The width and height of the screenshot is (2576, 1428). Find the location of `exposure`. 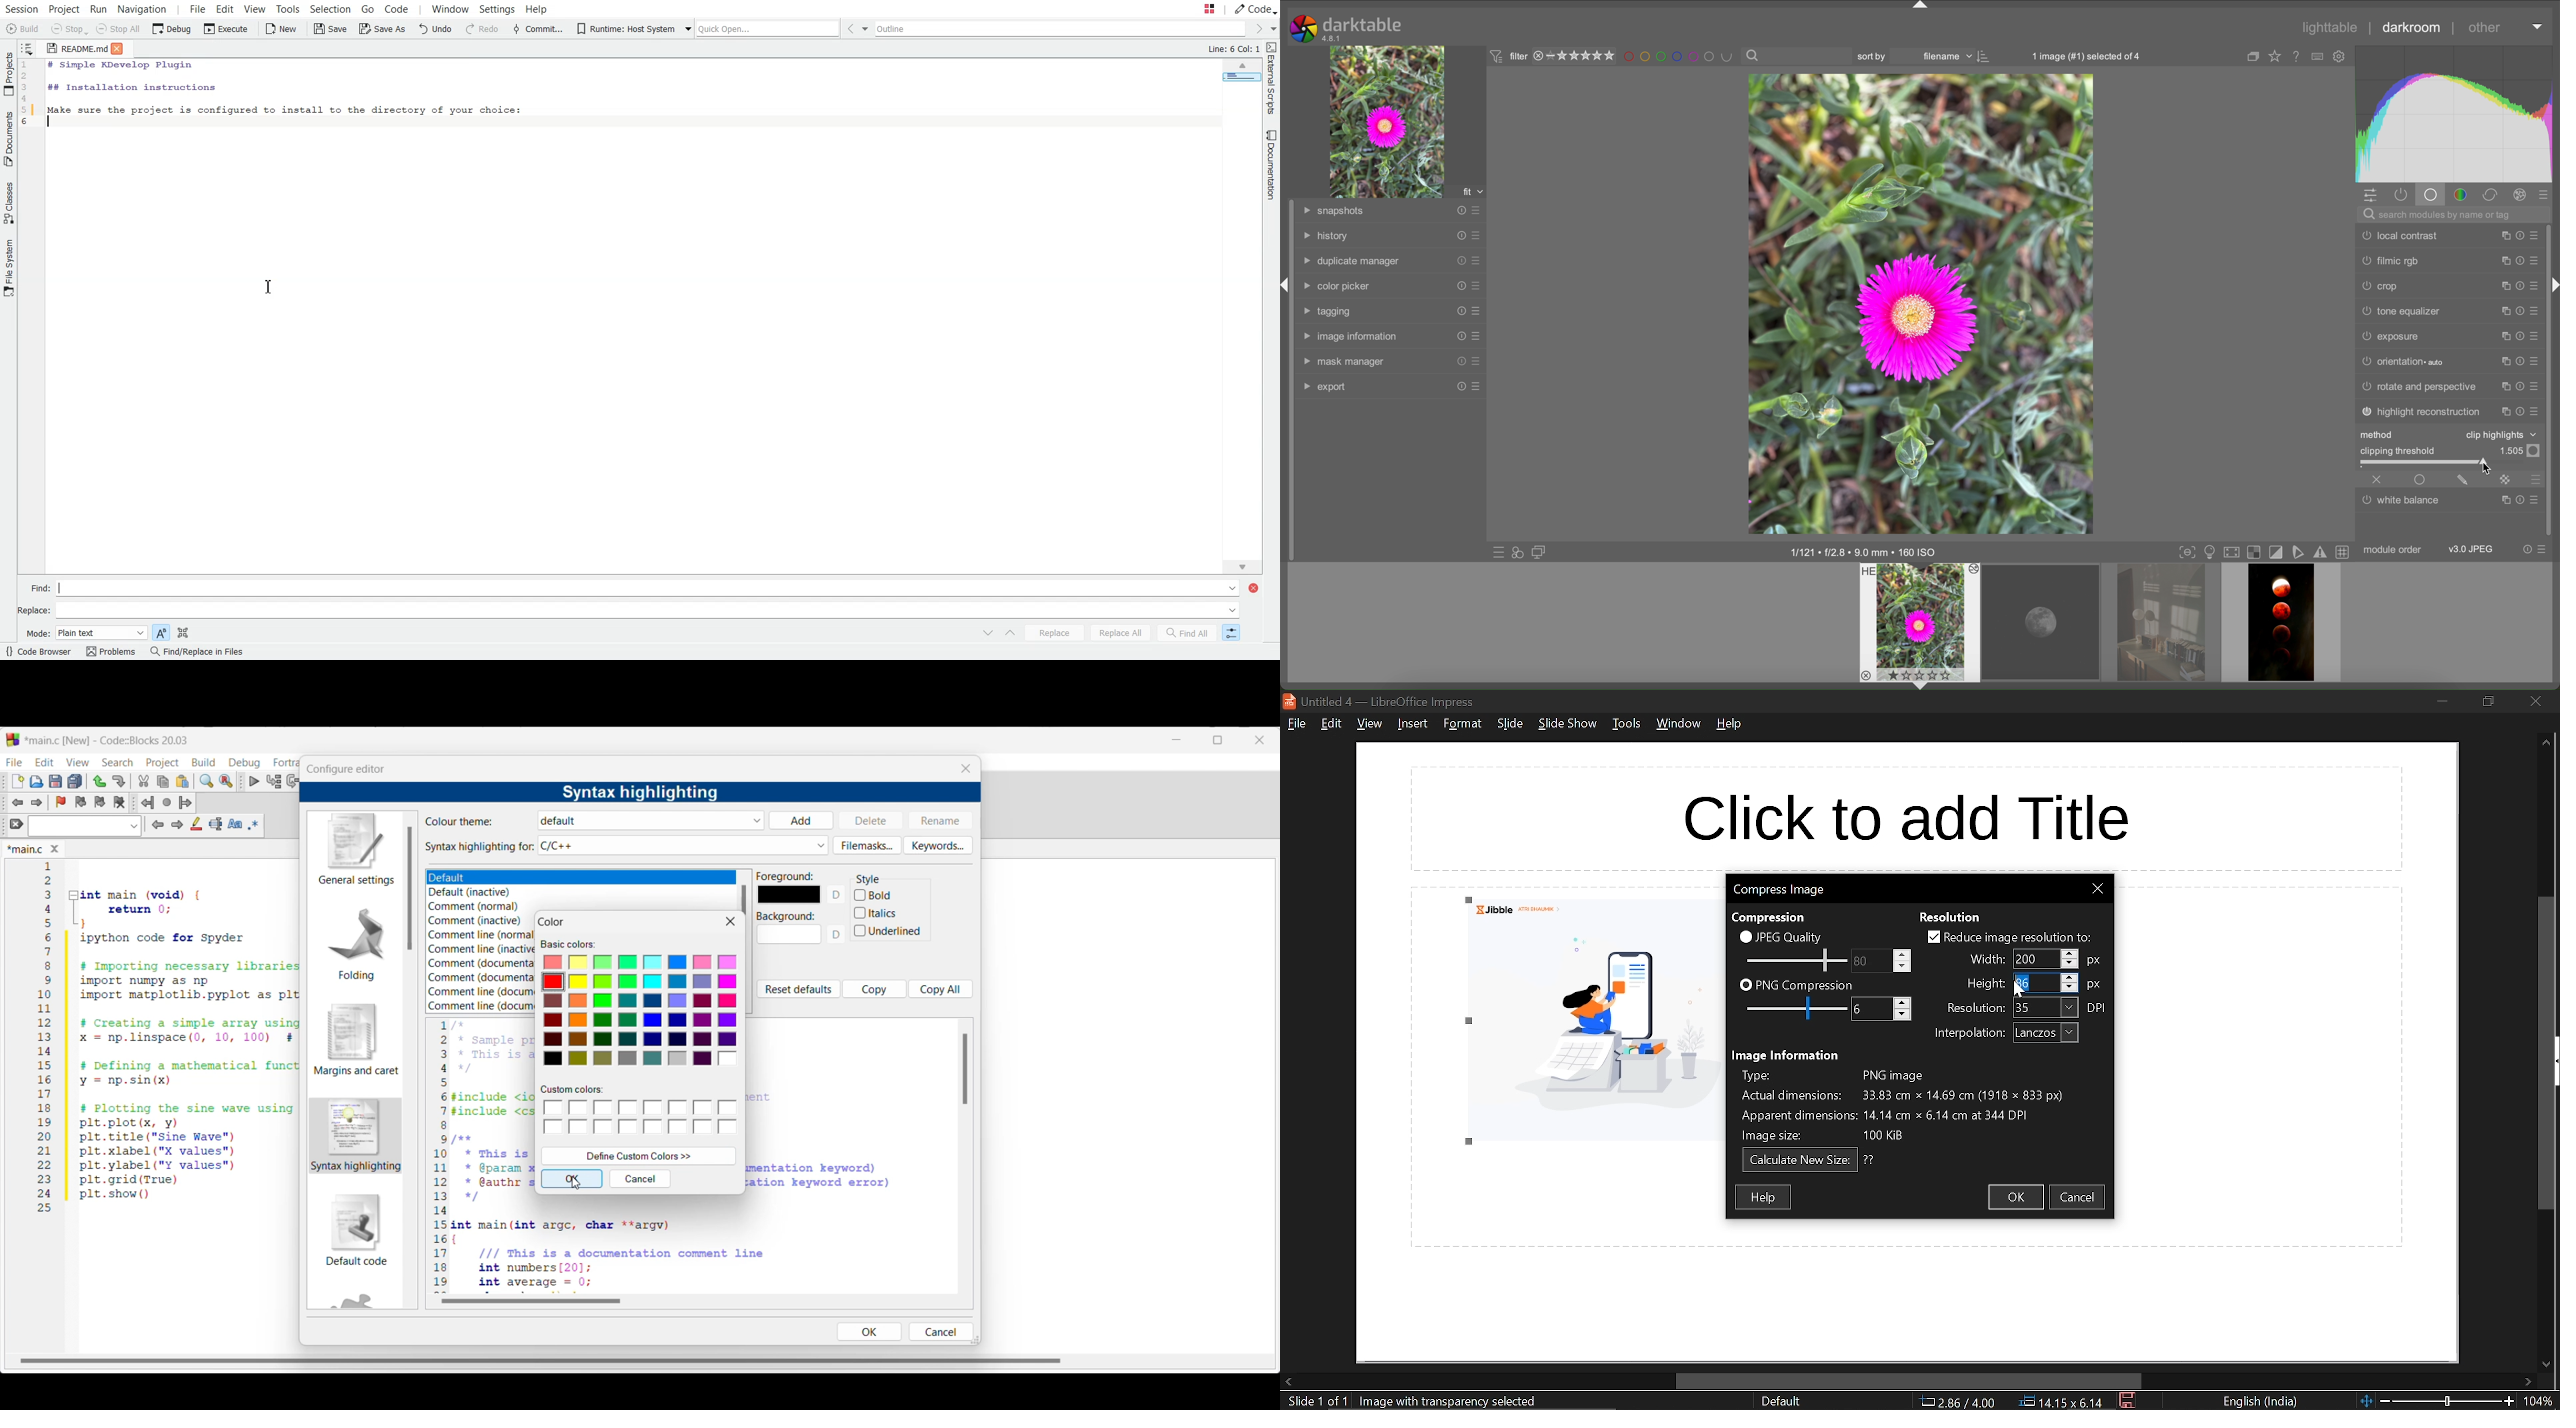

exposure is located at coordinates (2389, 336).